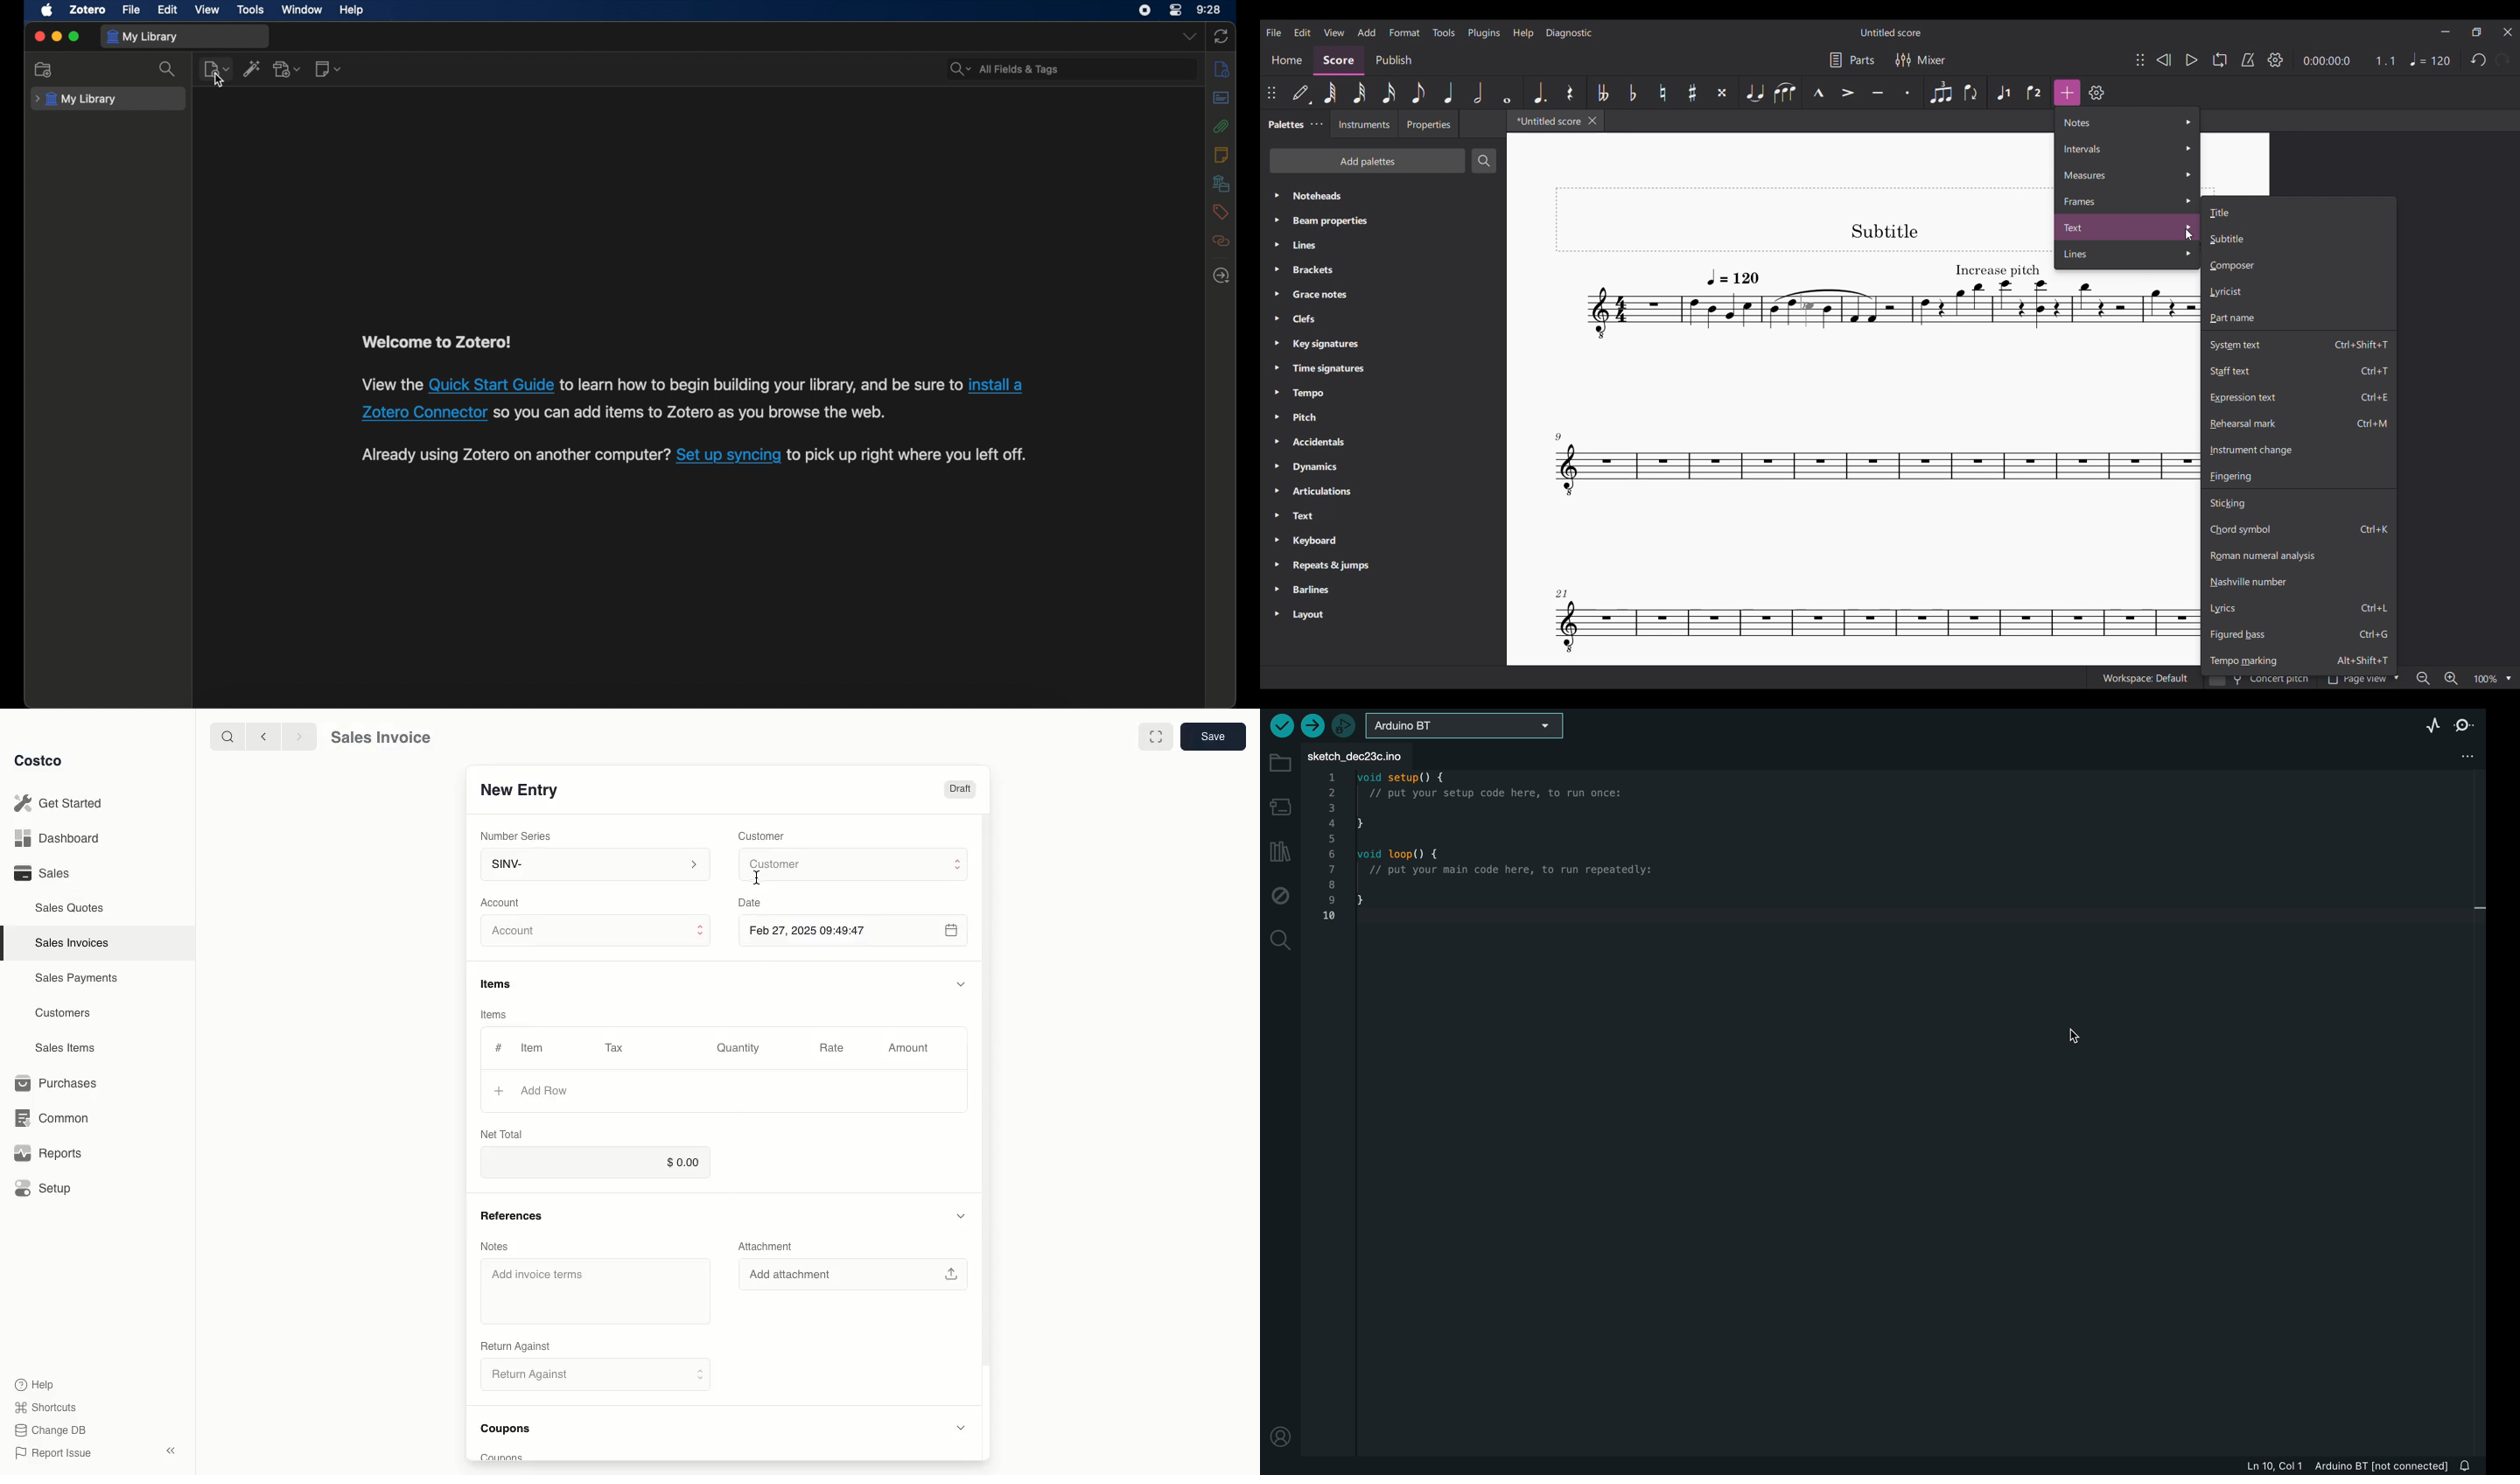  What do you see at coordinates (251, 68) in the screenshot?
I see `add item by identifier` at bounding box center [251, 68].